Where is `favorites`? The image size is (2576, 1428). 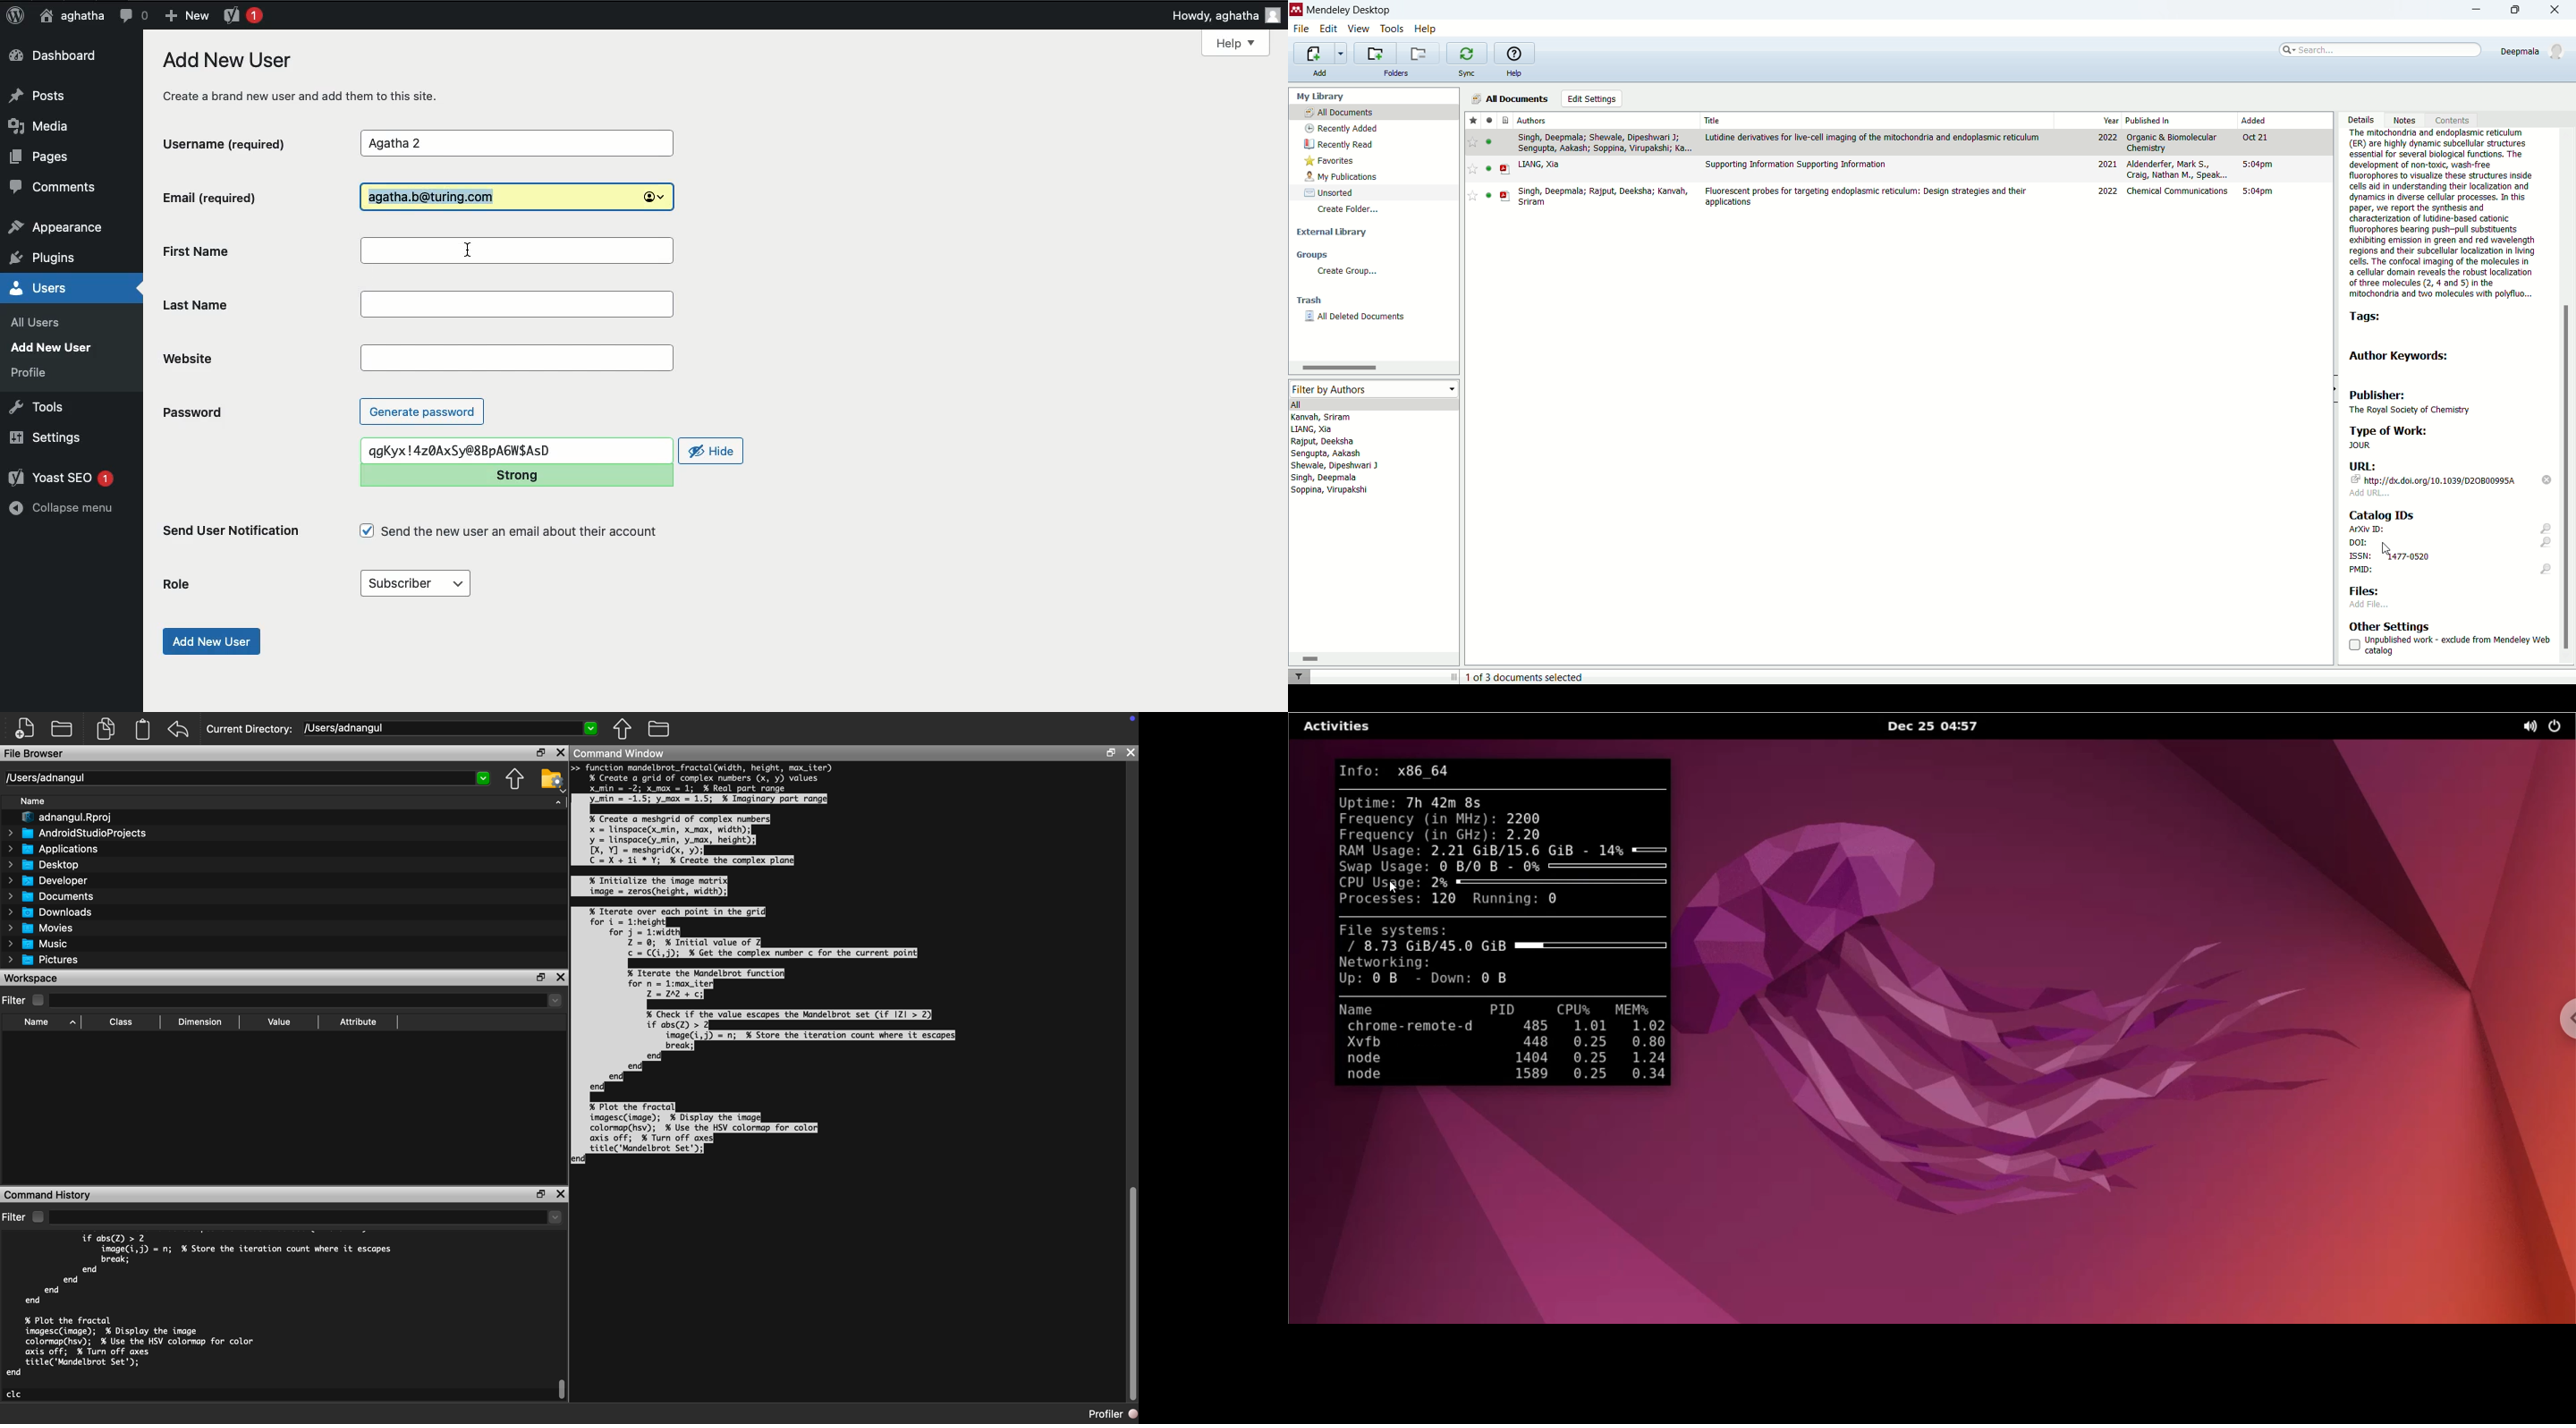 favorites is located at coordinates (1331, 161).